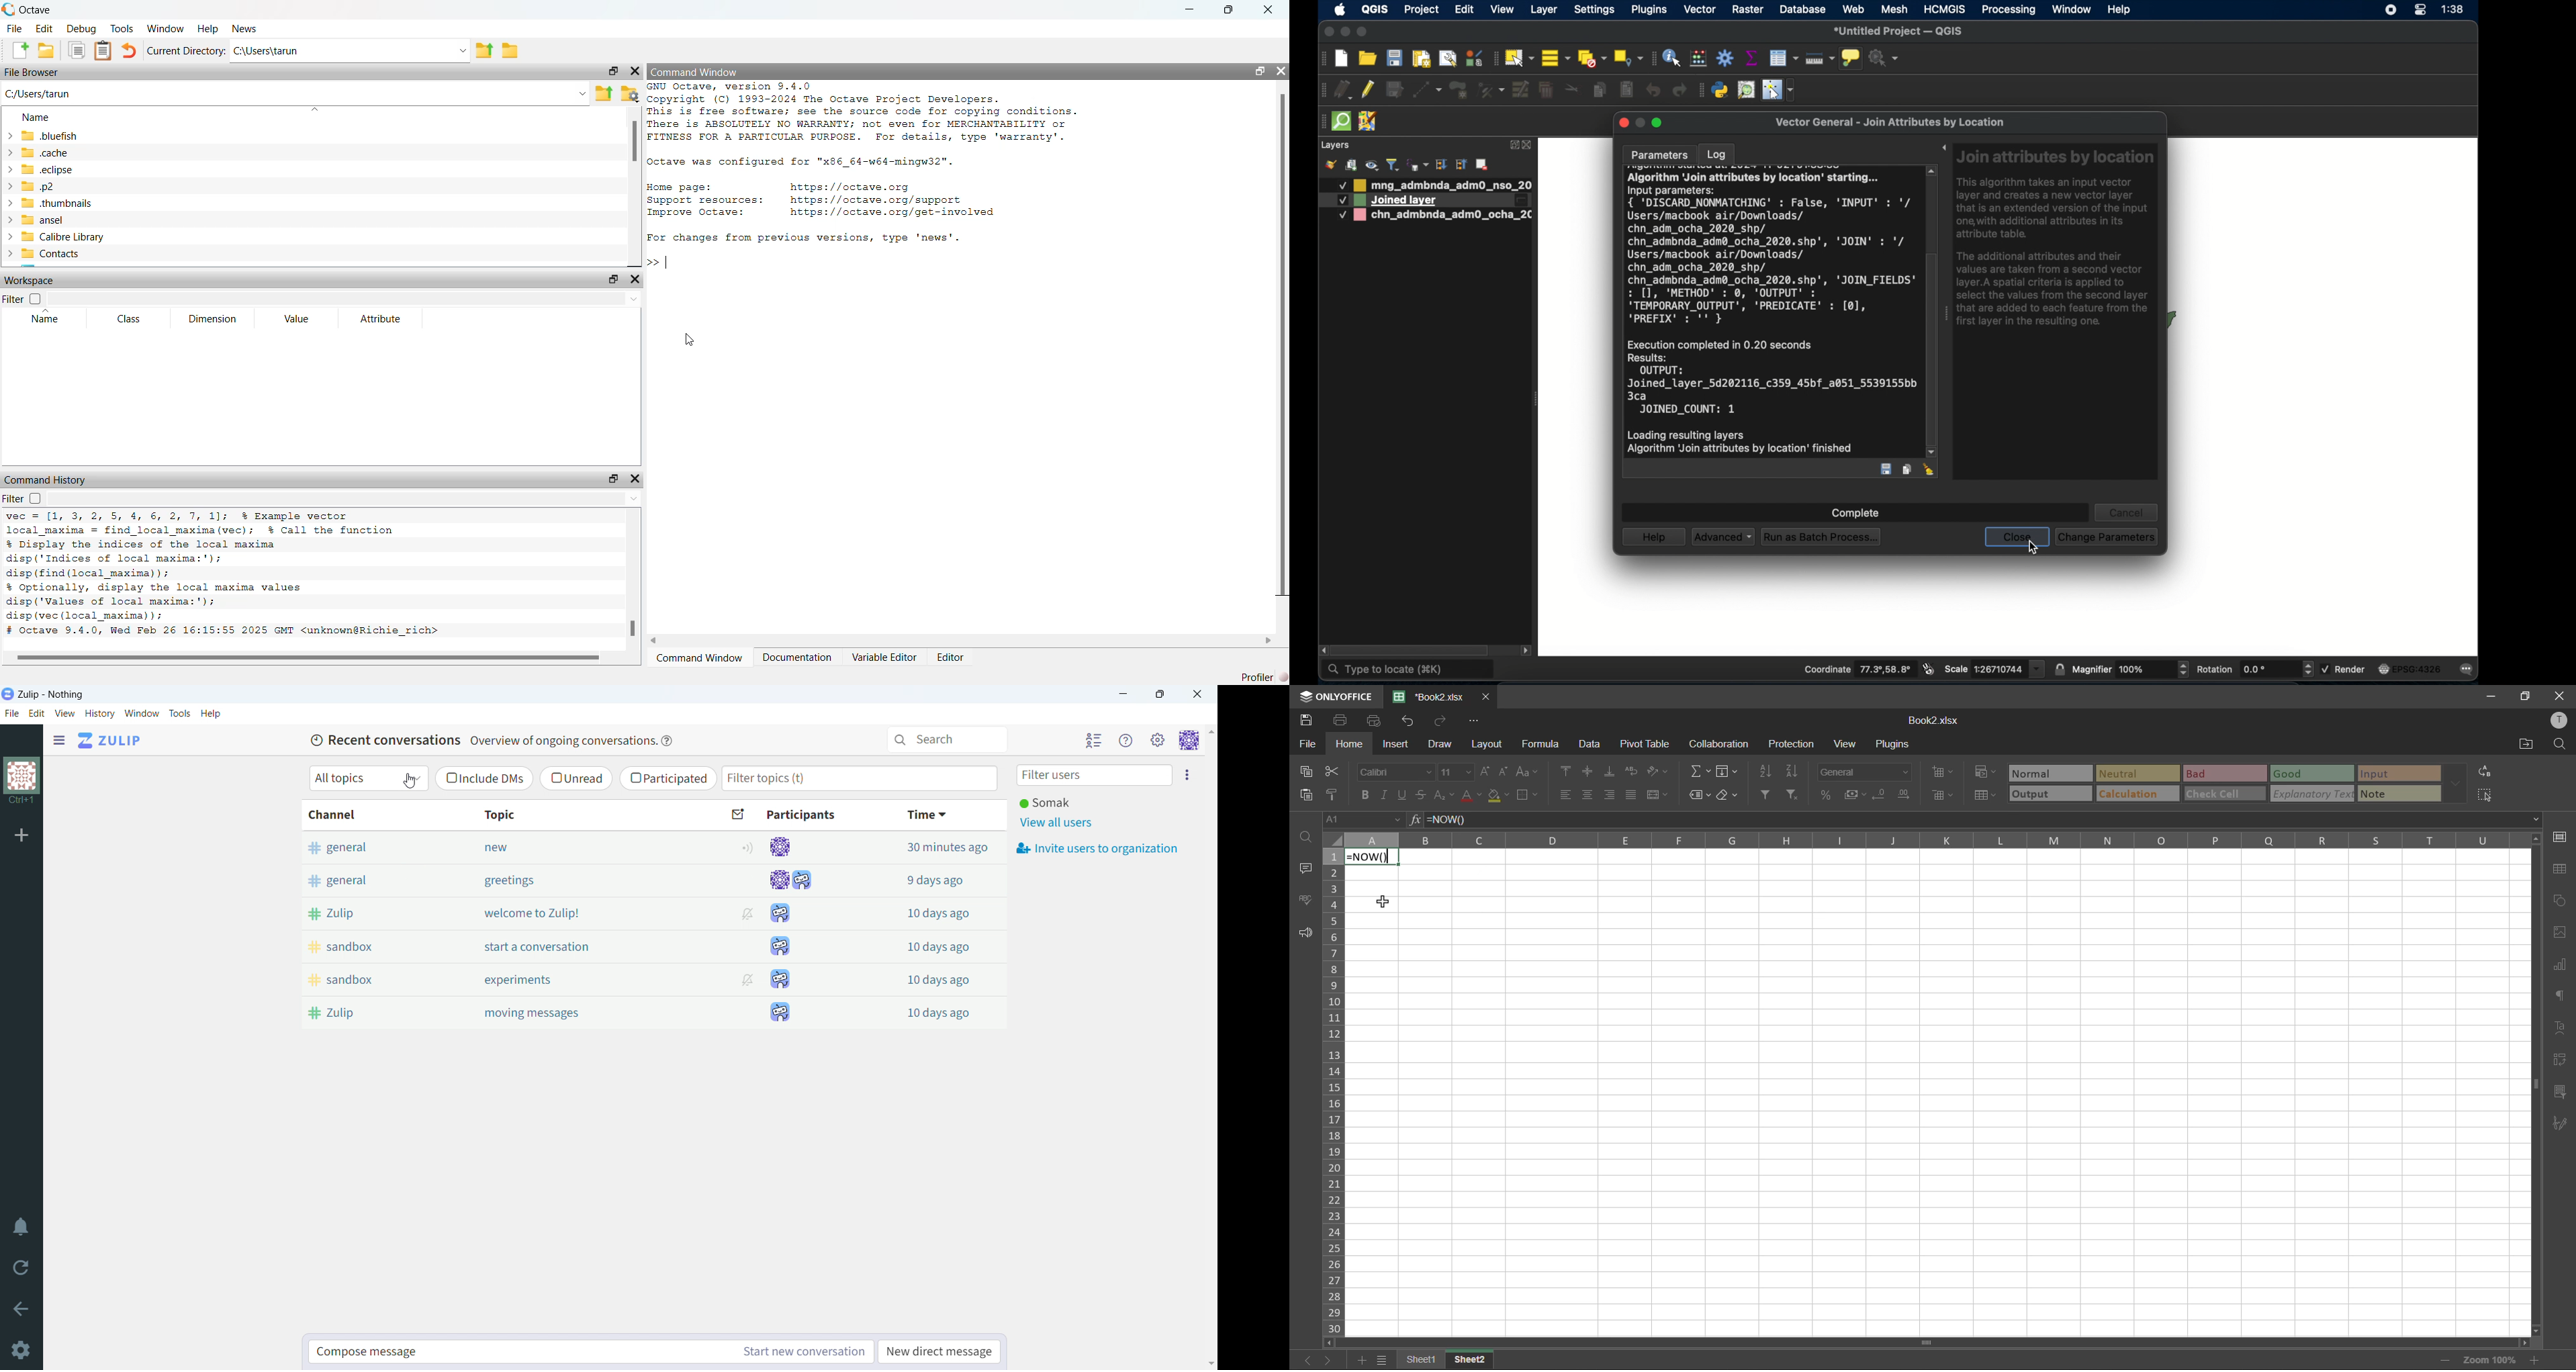 This screenshot has height=1372, width=2576. Describe the element at coordinates (2052, 773) in the screenshot. I see `normal` at that location.